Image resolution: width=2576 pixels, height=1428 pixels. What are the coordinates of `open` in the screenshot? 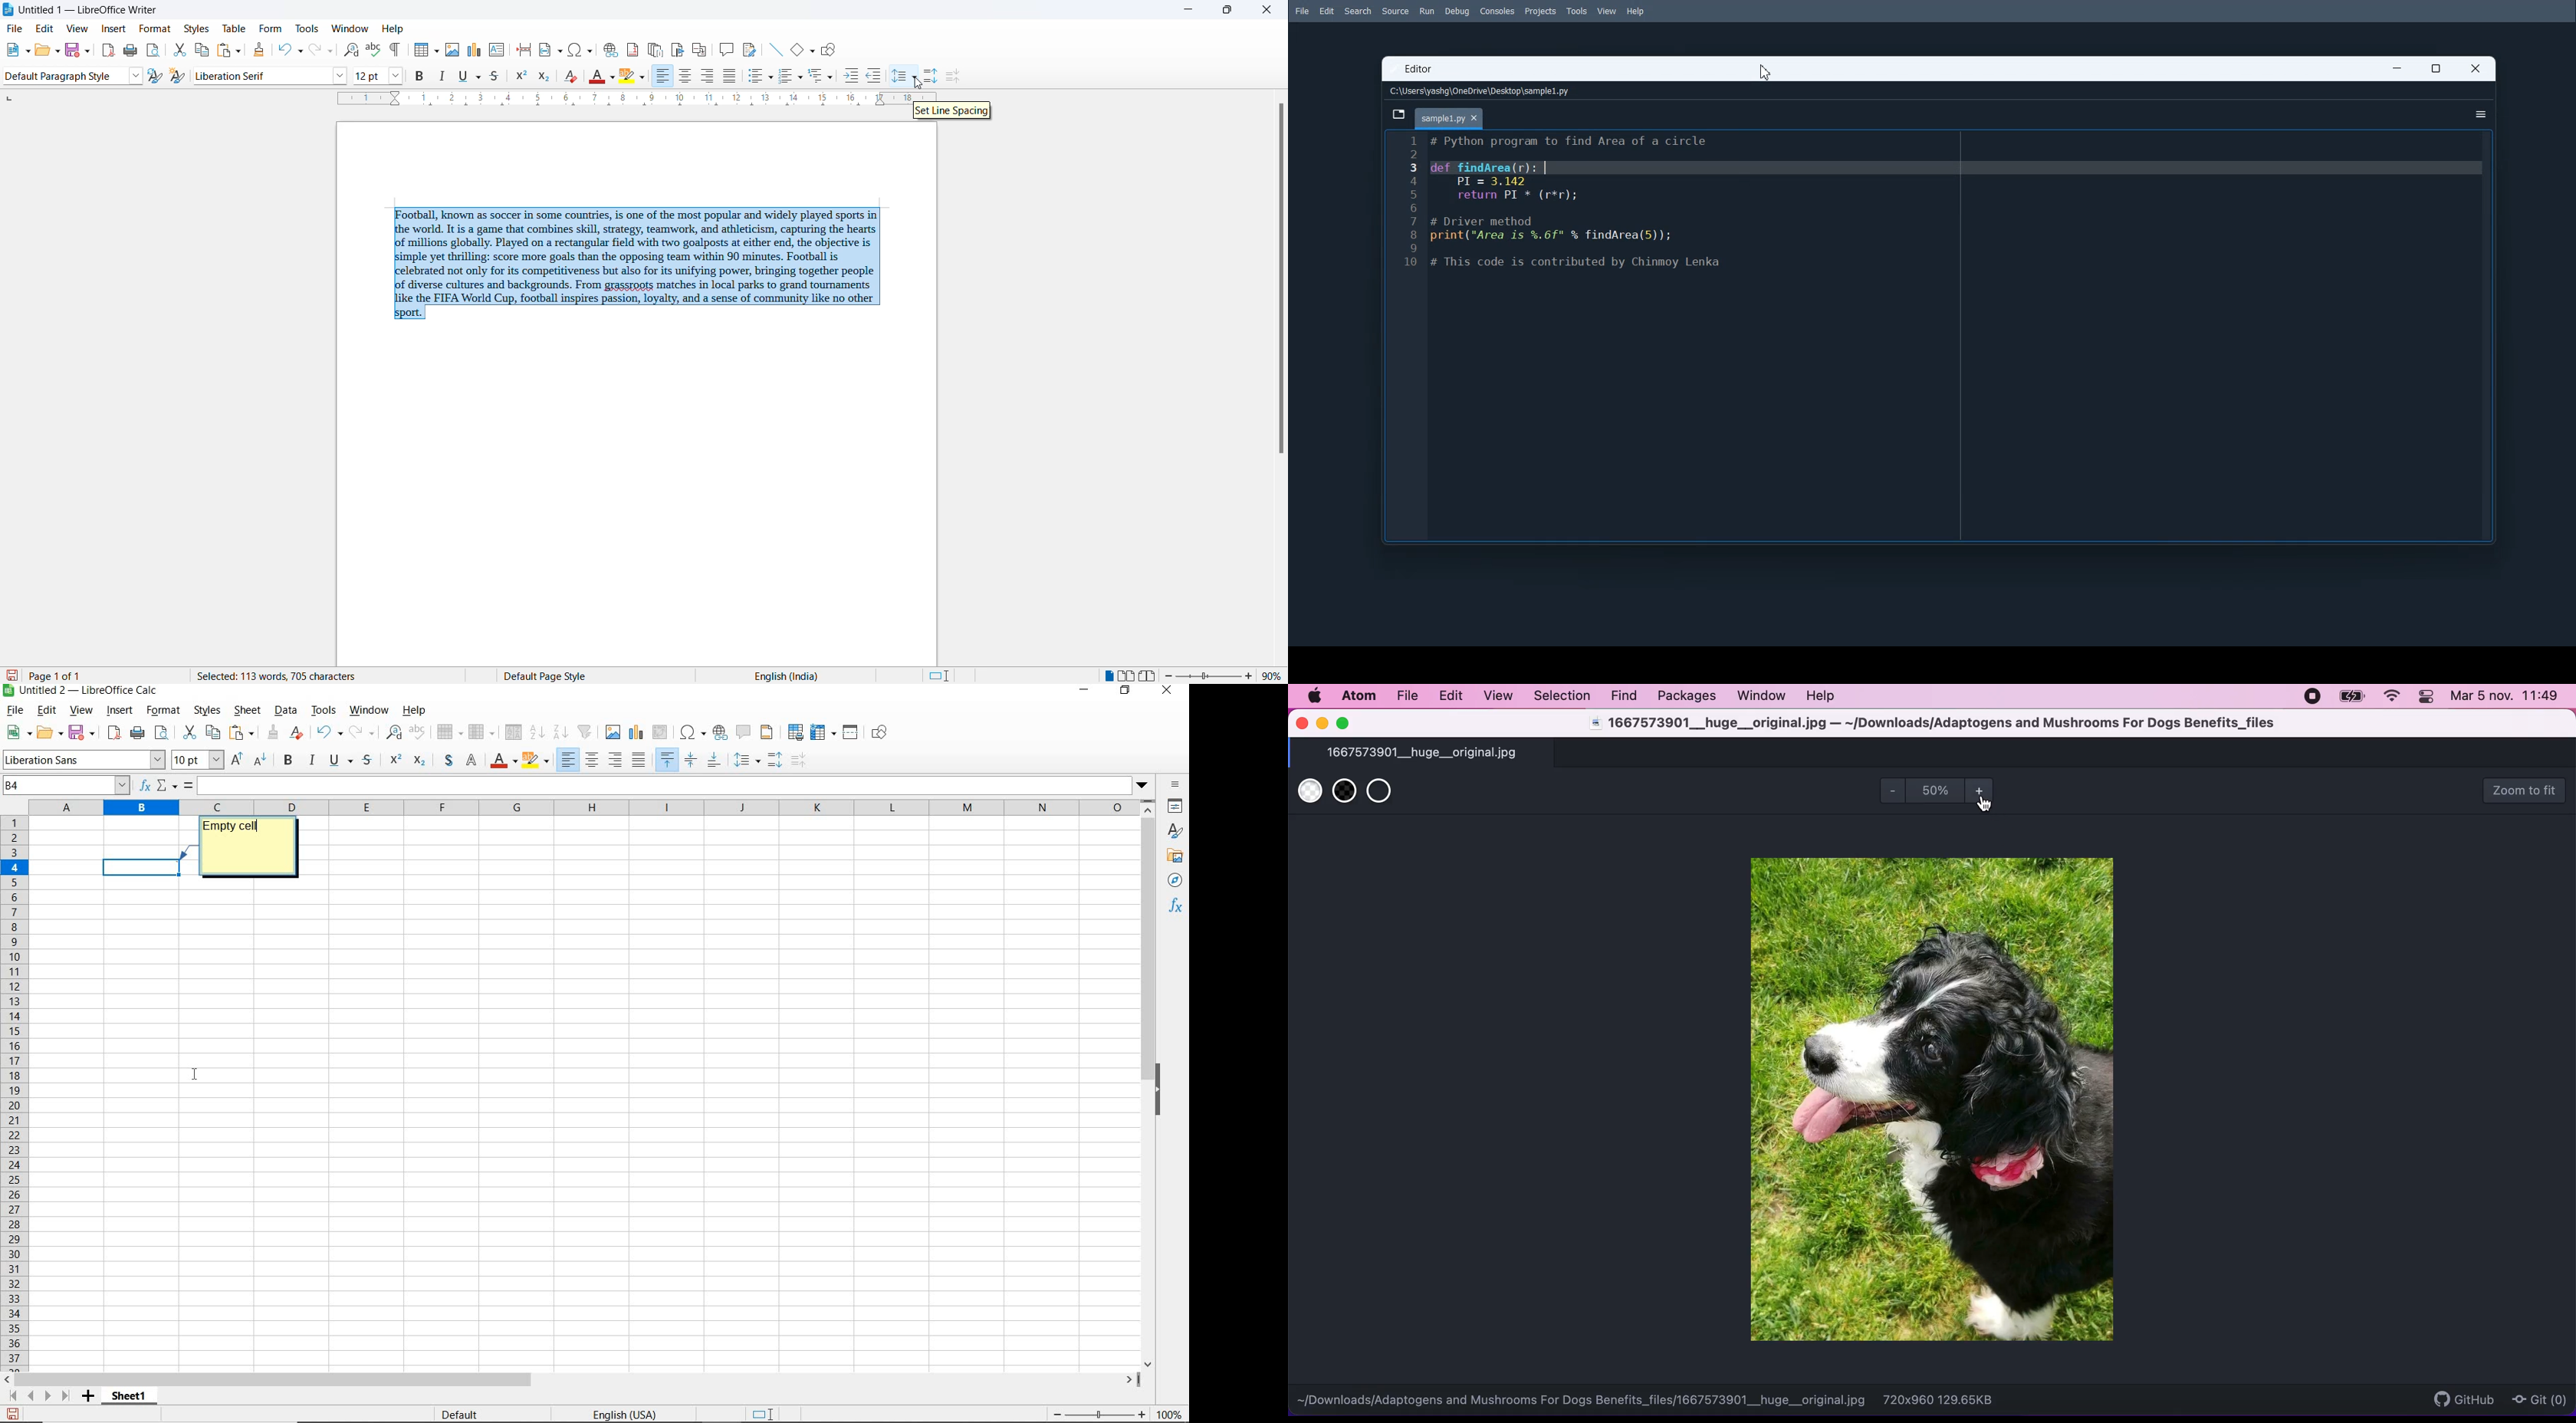 It's located at (49, 732).